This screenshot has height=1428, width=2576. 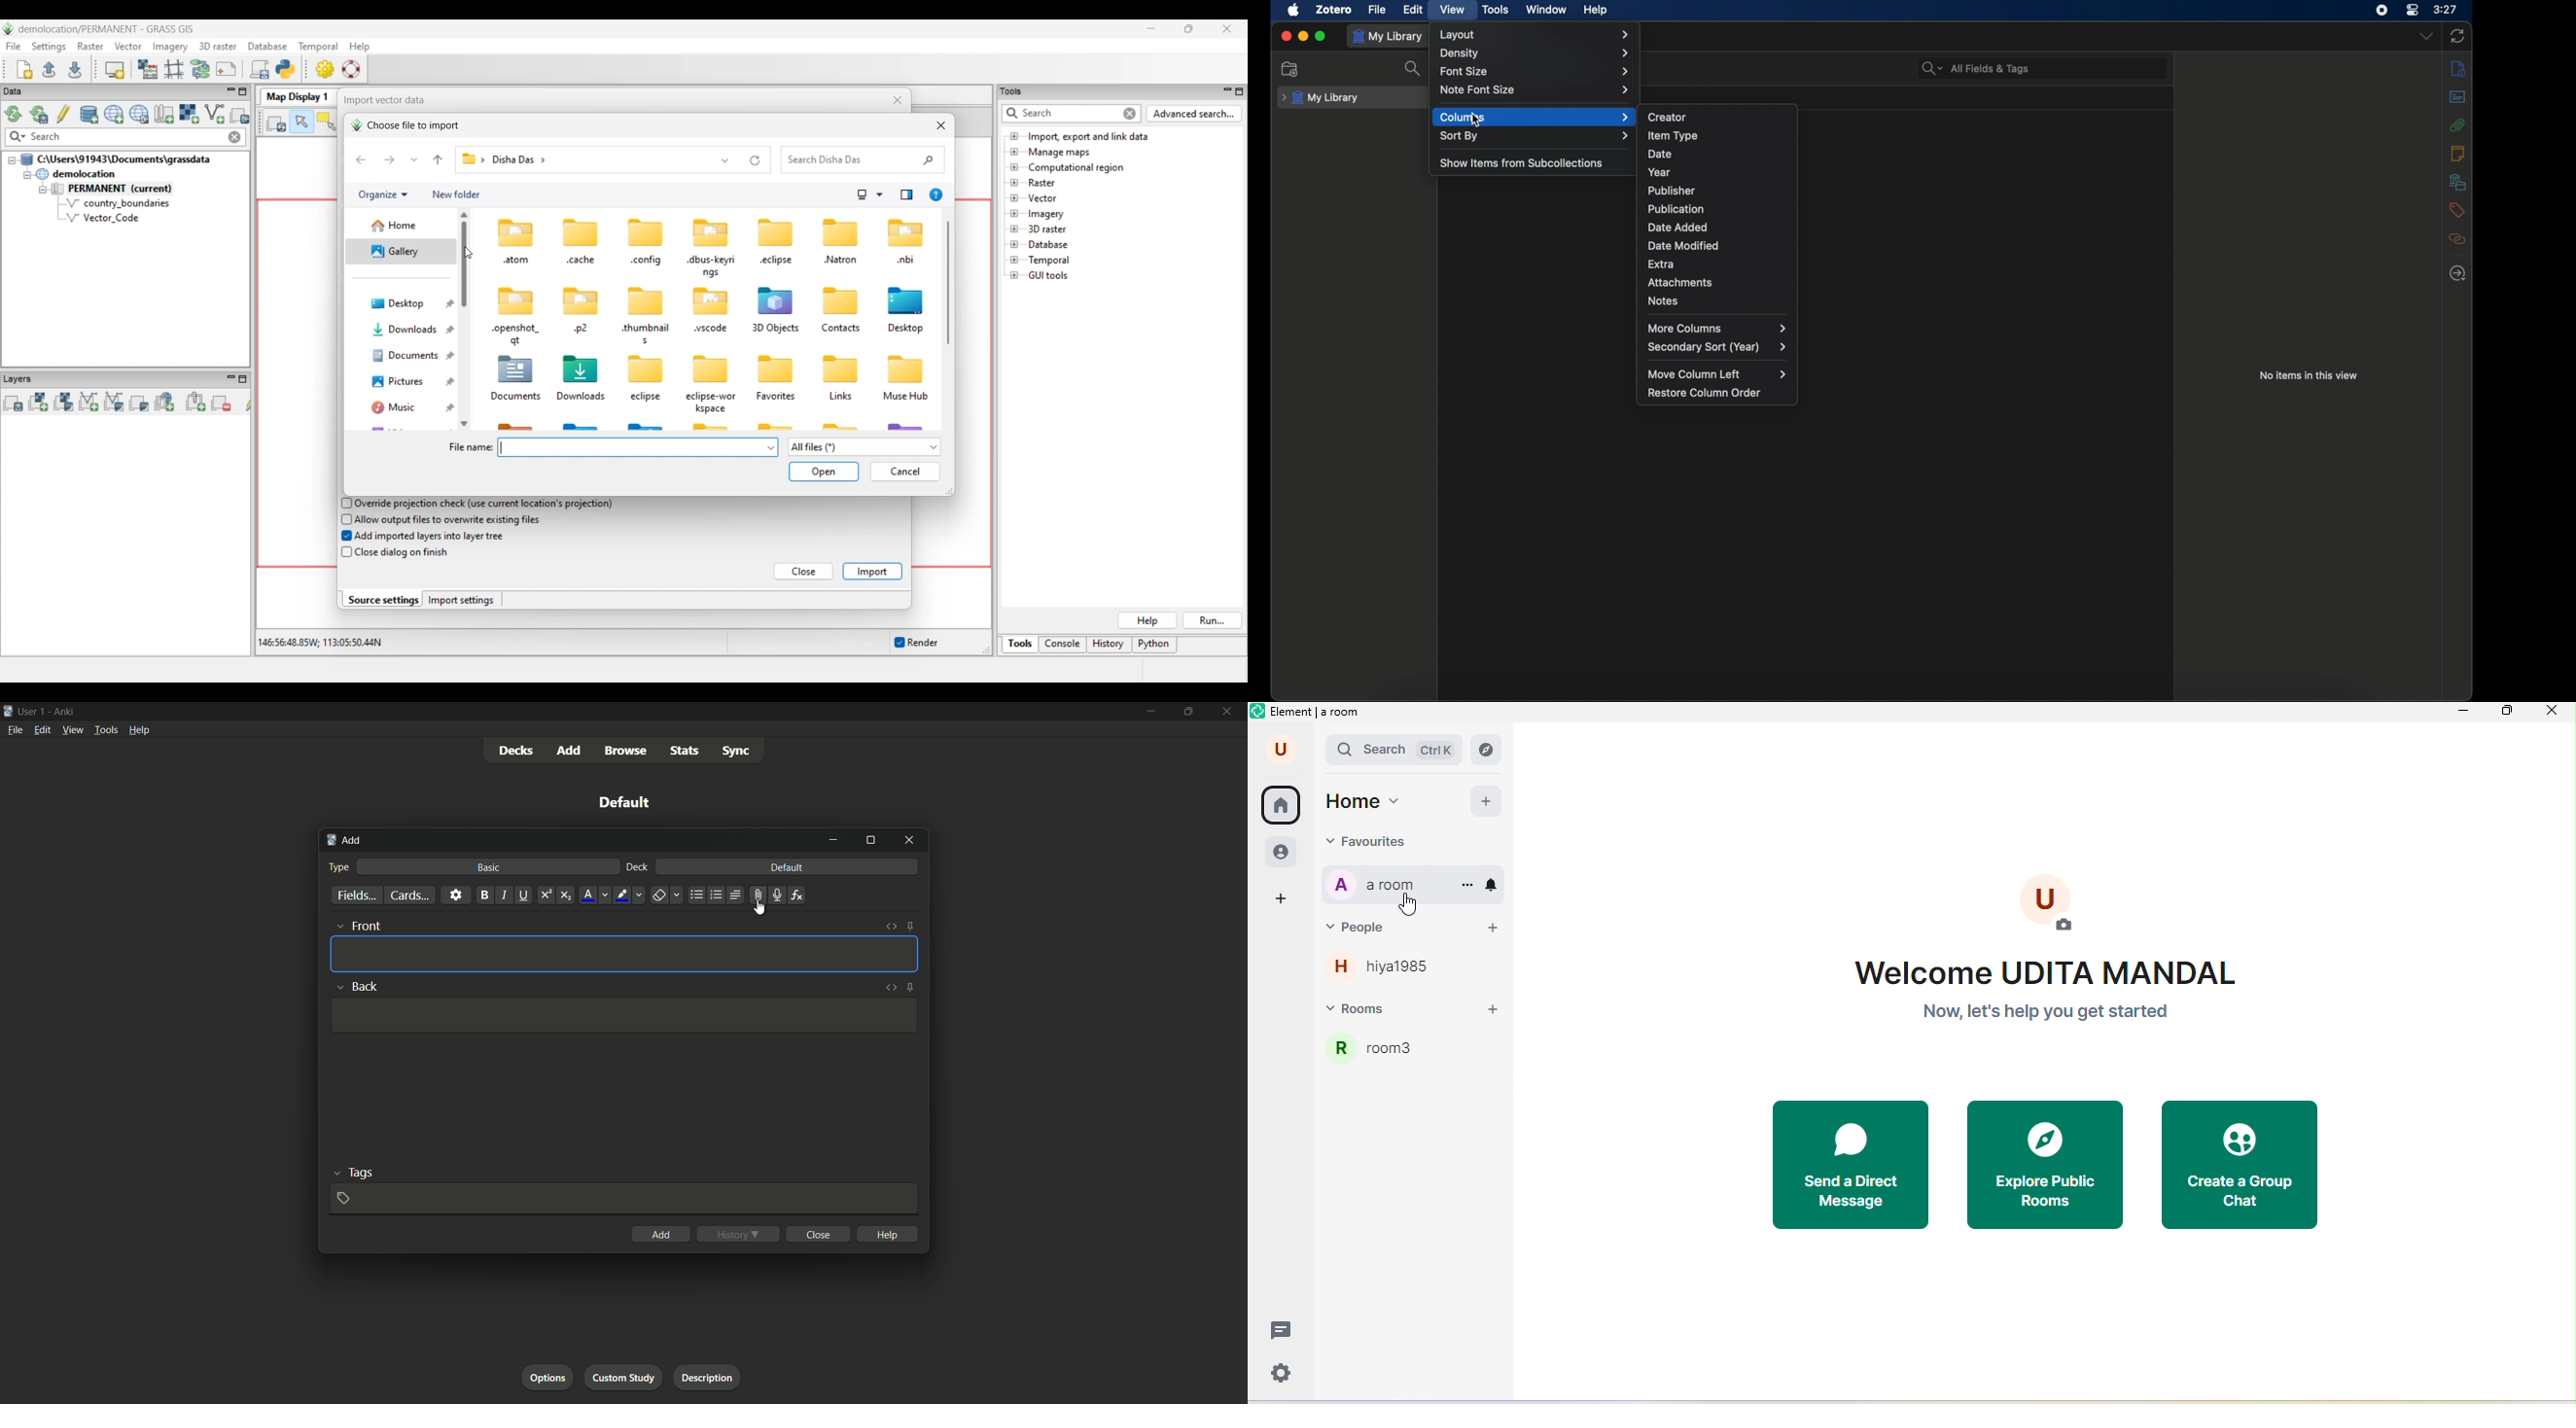 I want to click on columns, so click(x=1535, y=118).